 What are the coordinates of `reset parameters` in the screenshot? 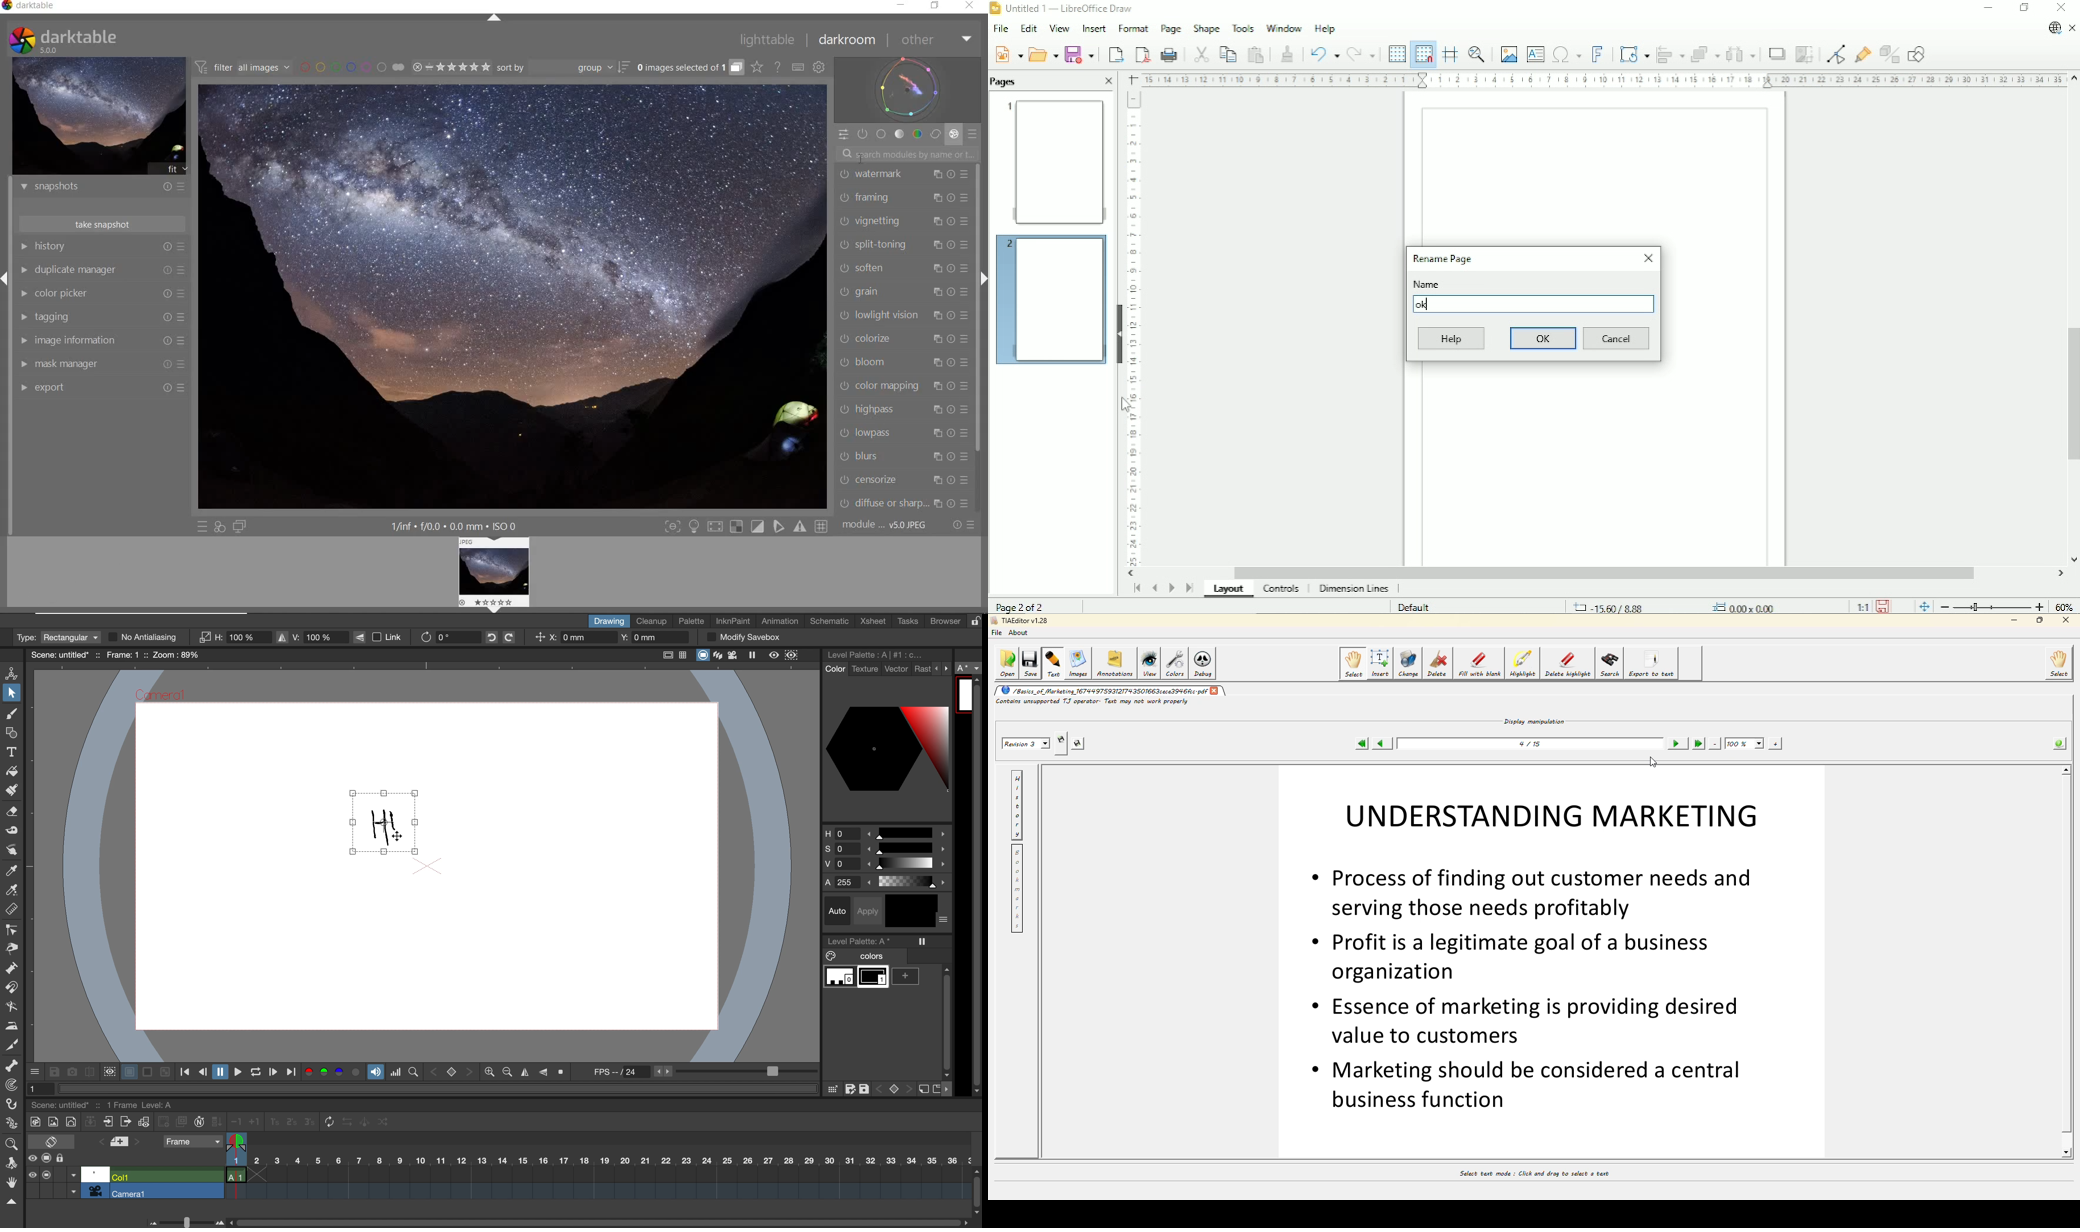 It's located at (950, 456).